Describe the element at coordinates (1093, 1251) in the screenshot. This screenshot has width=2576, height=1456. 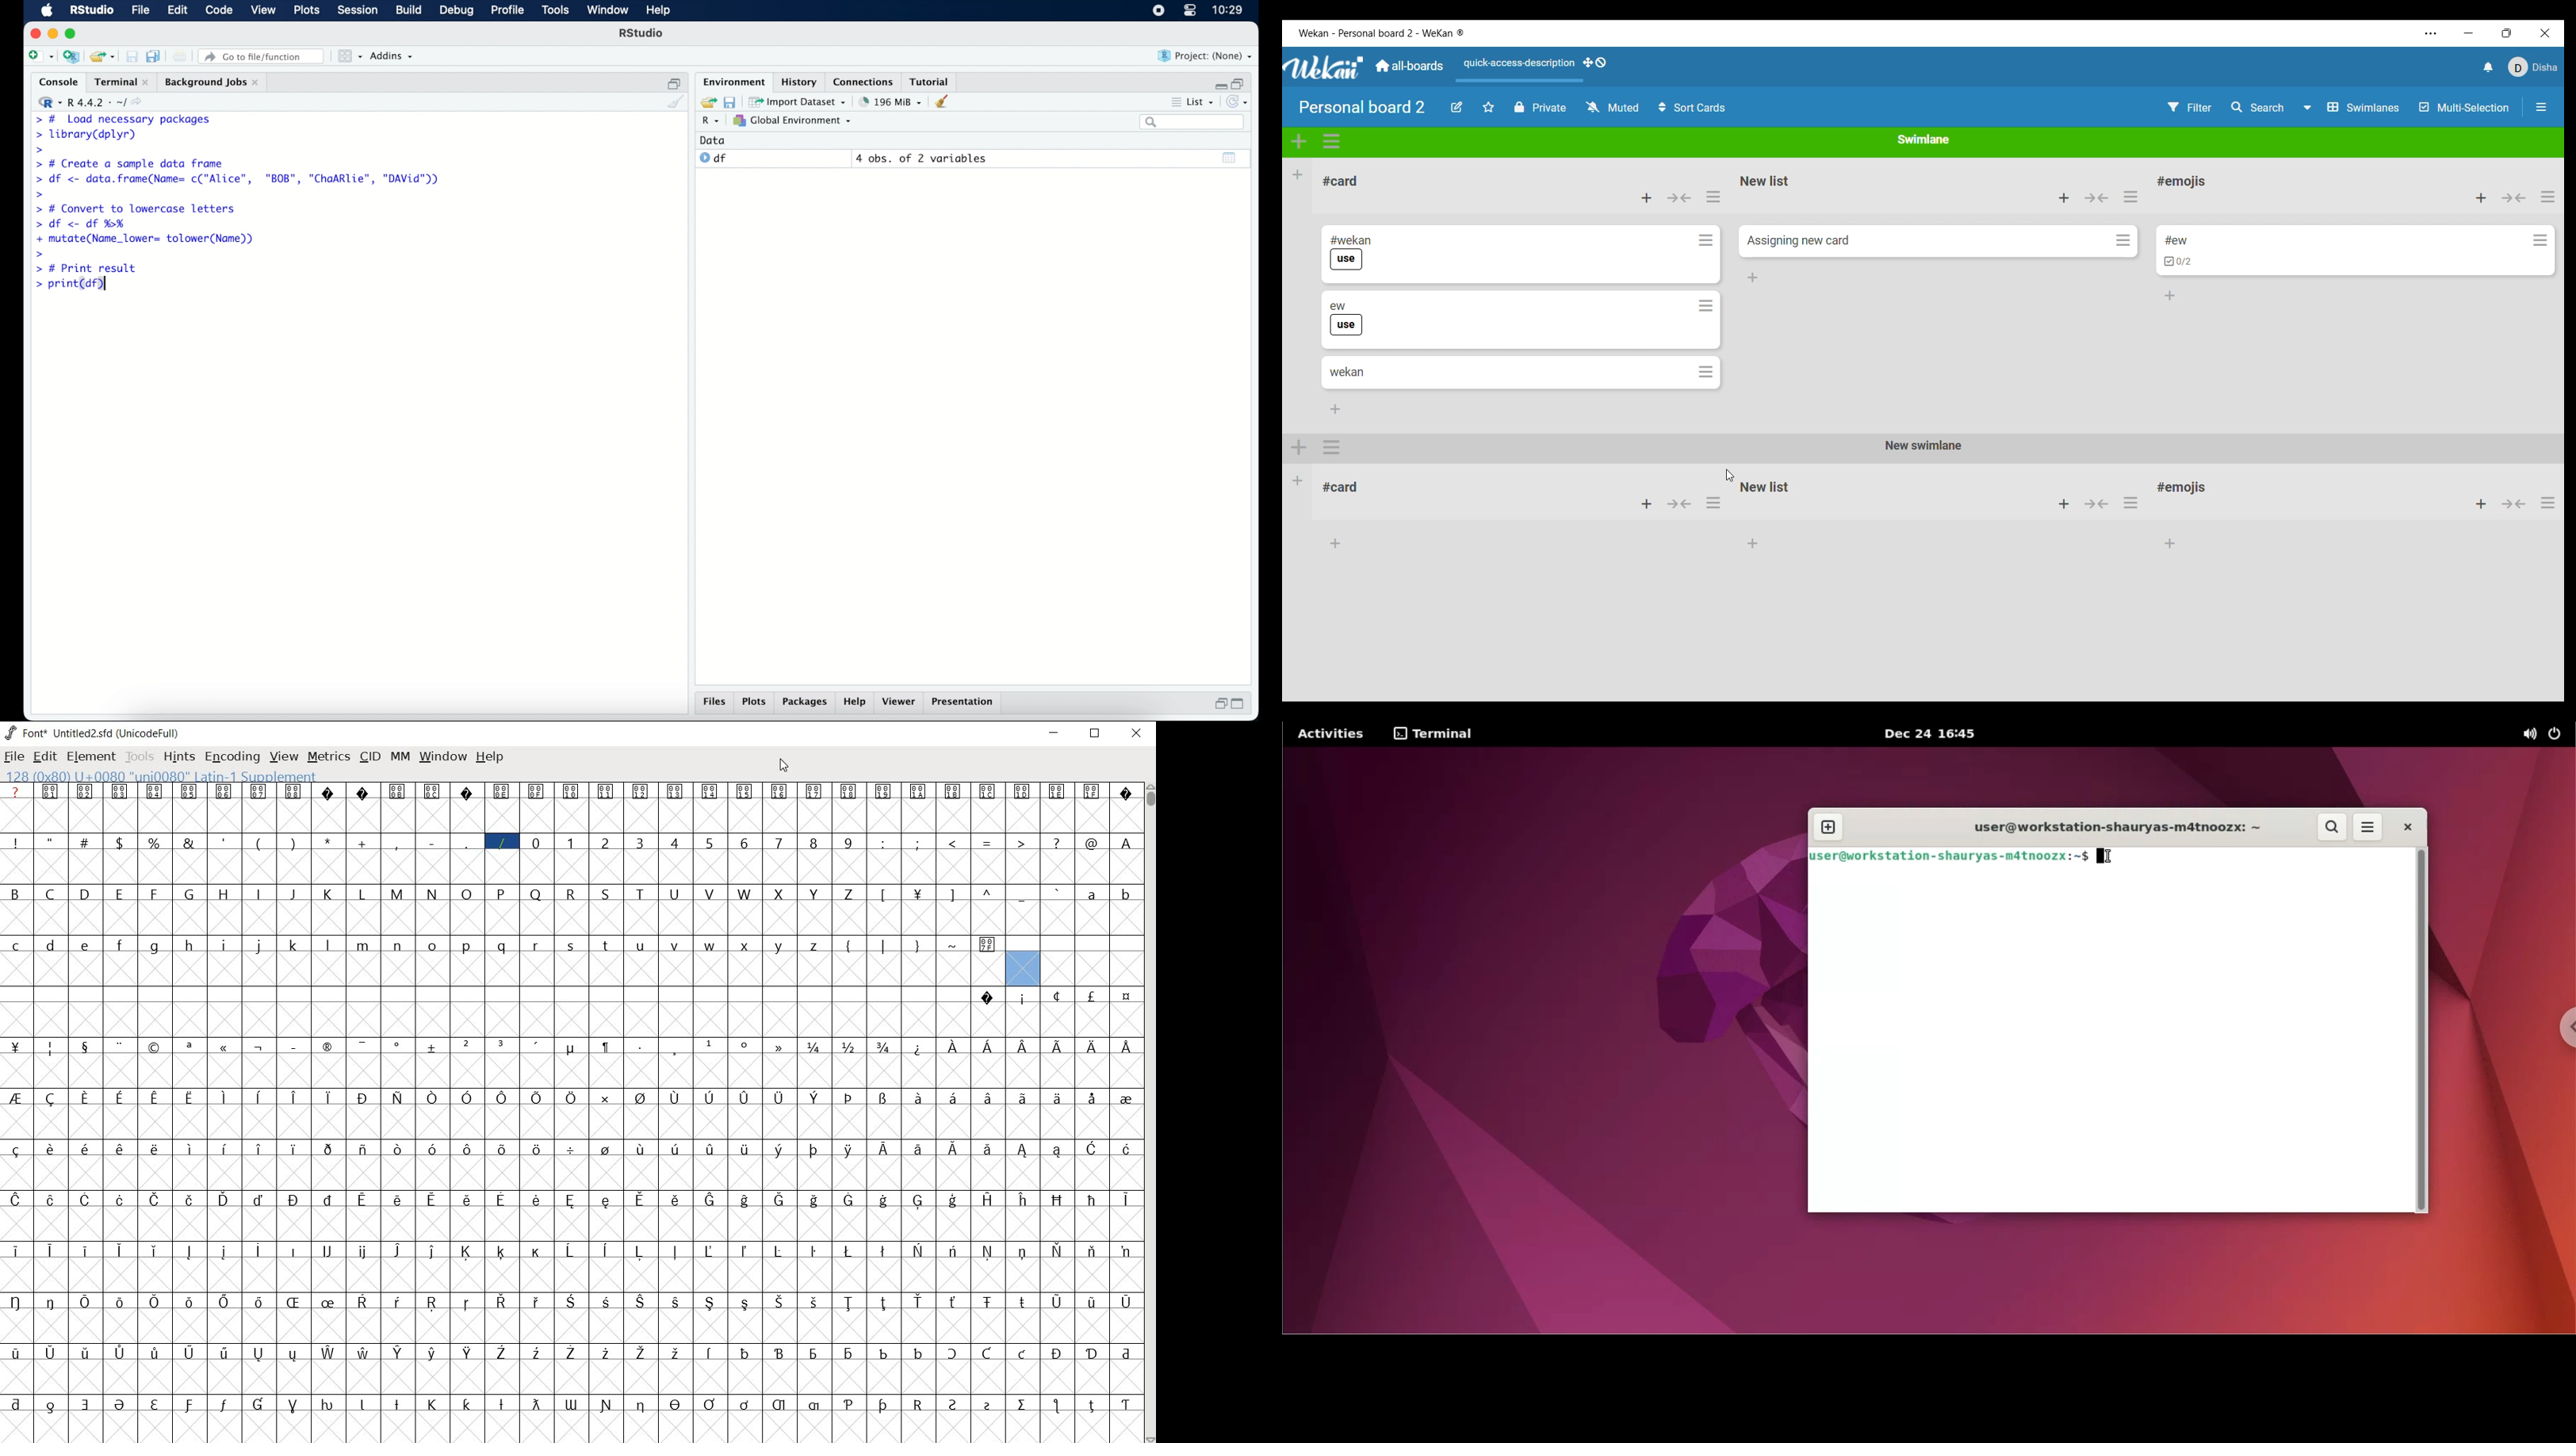
I see `glyph` at that location.